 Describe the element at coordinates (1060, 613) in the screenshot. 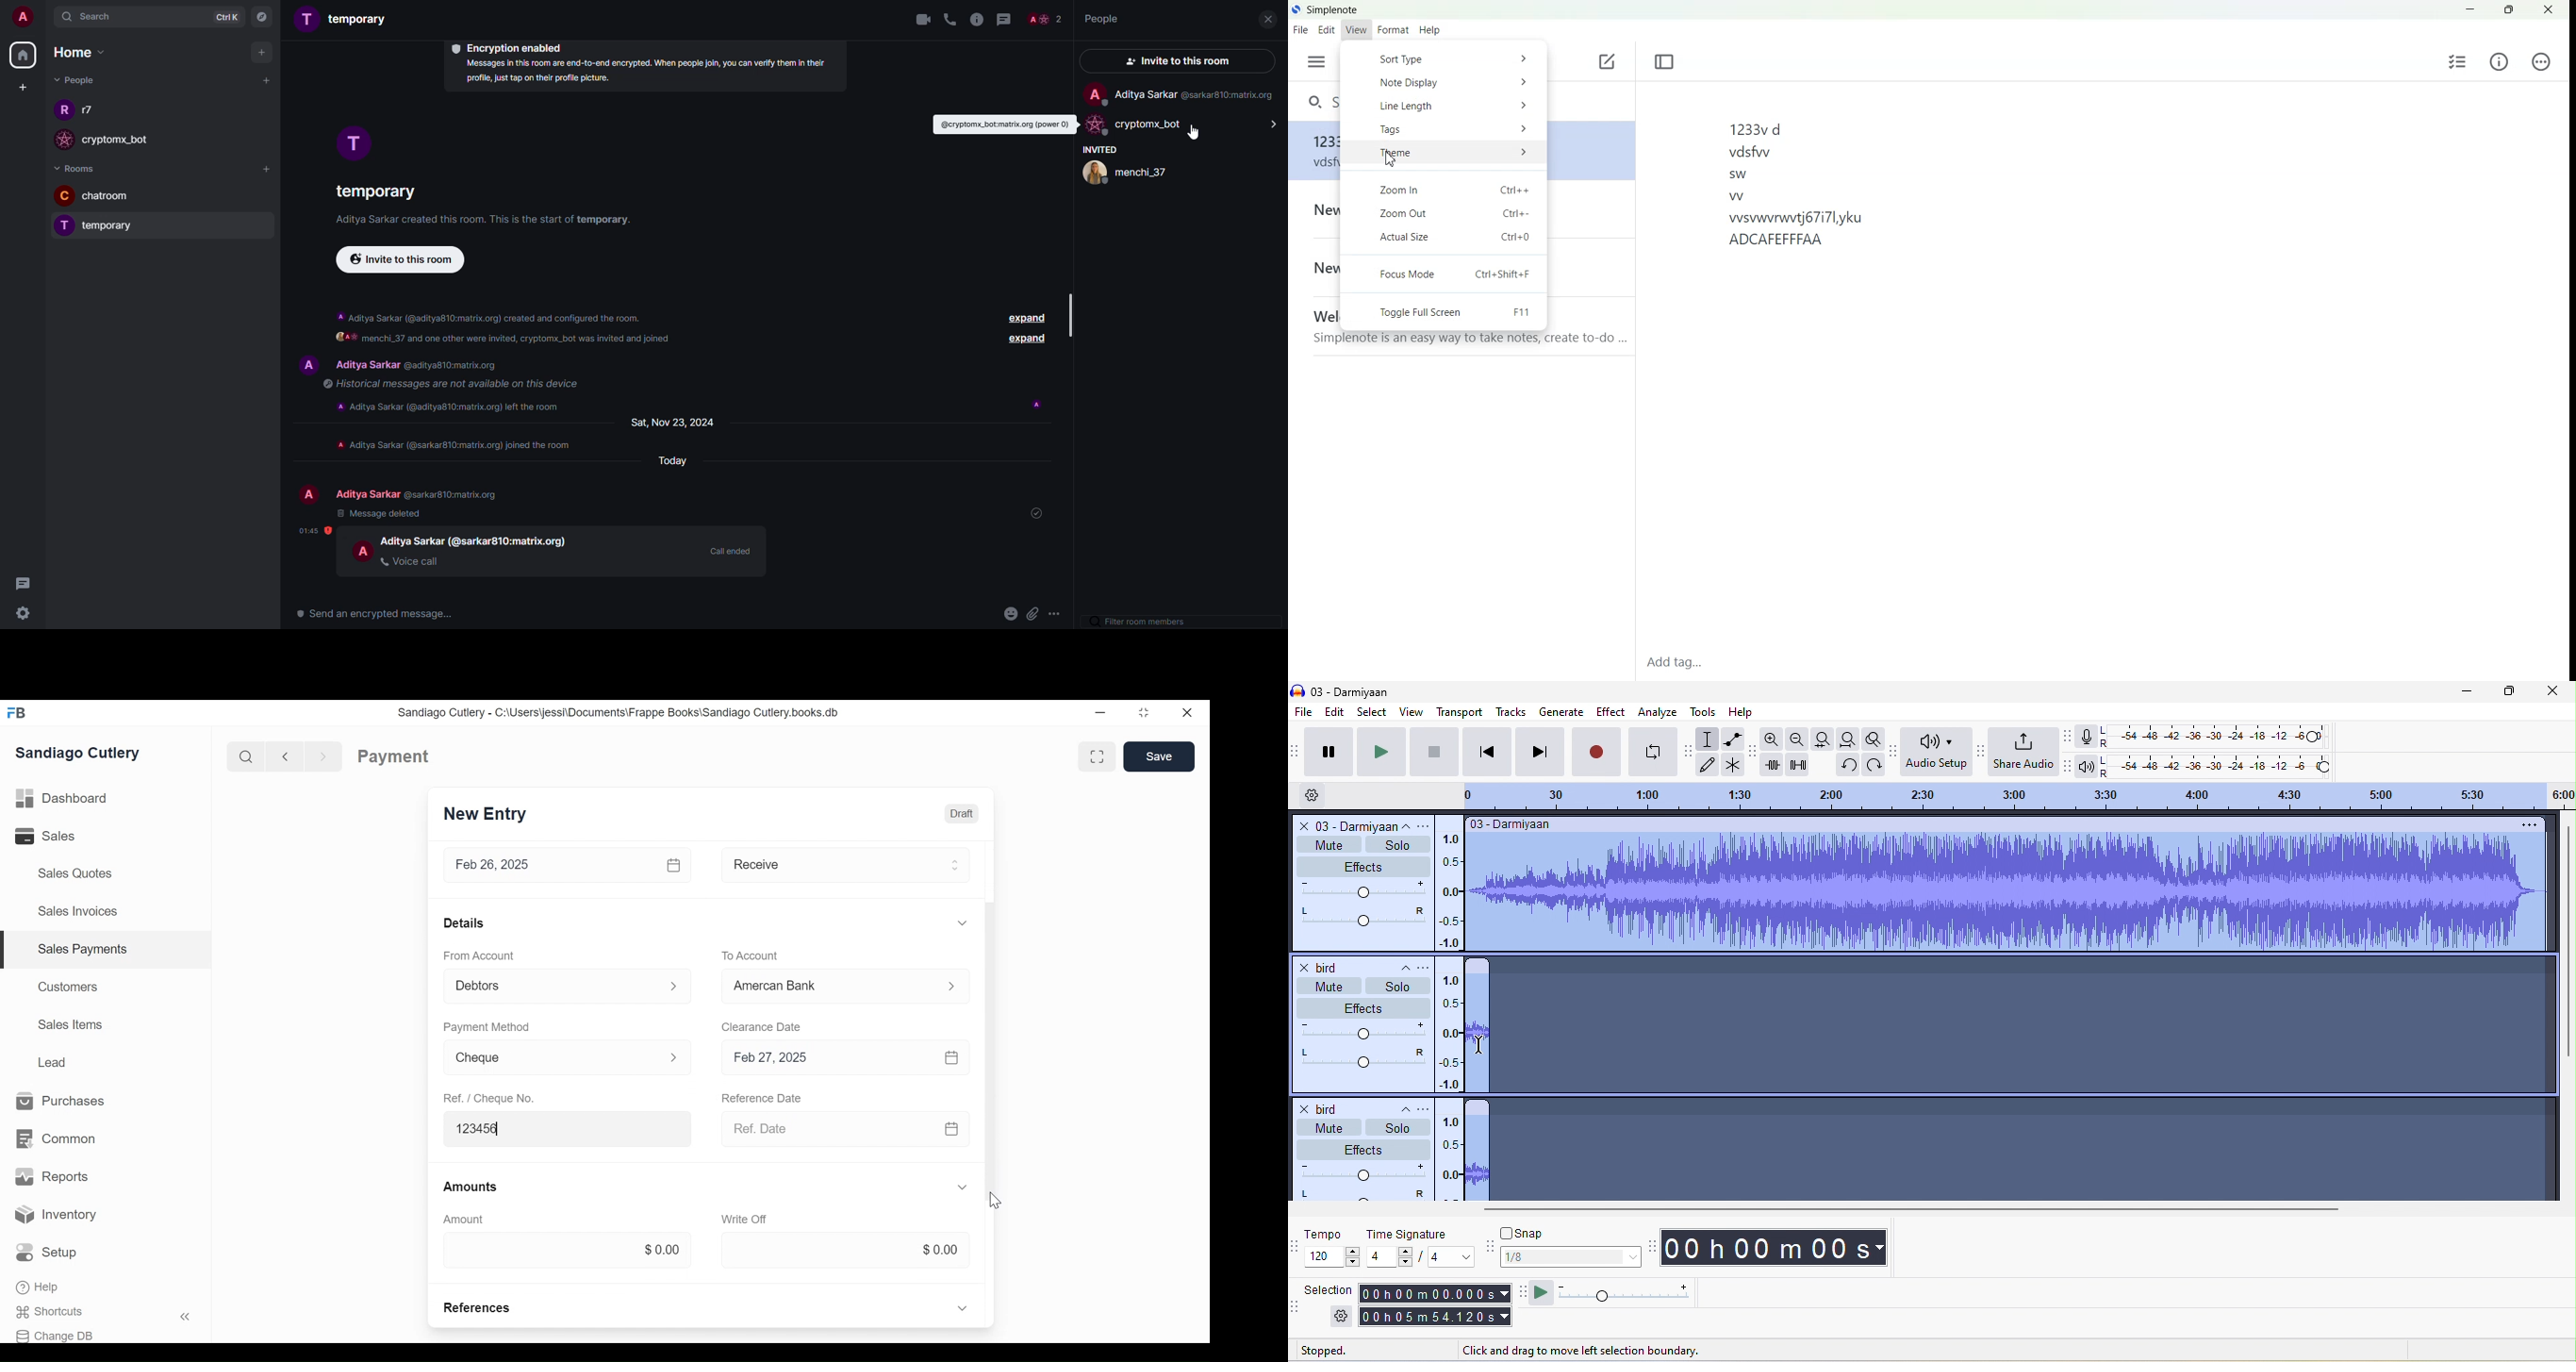

I see `more` at that location.